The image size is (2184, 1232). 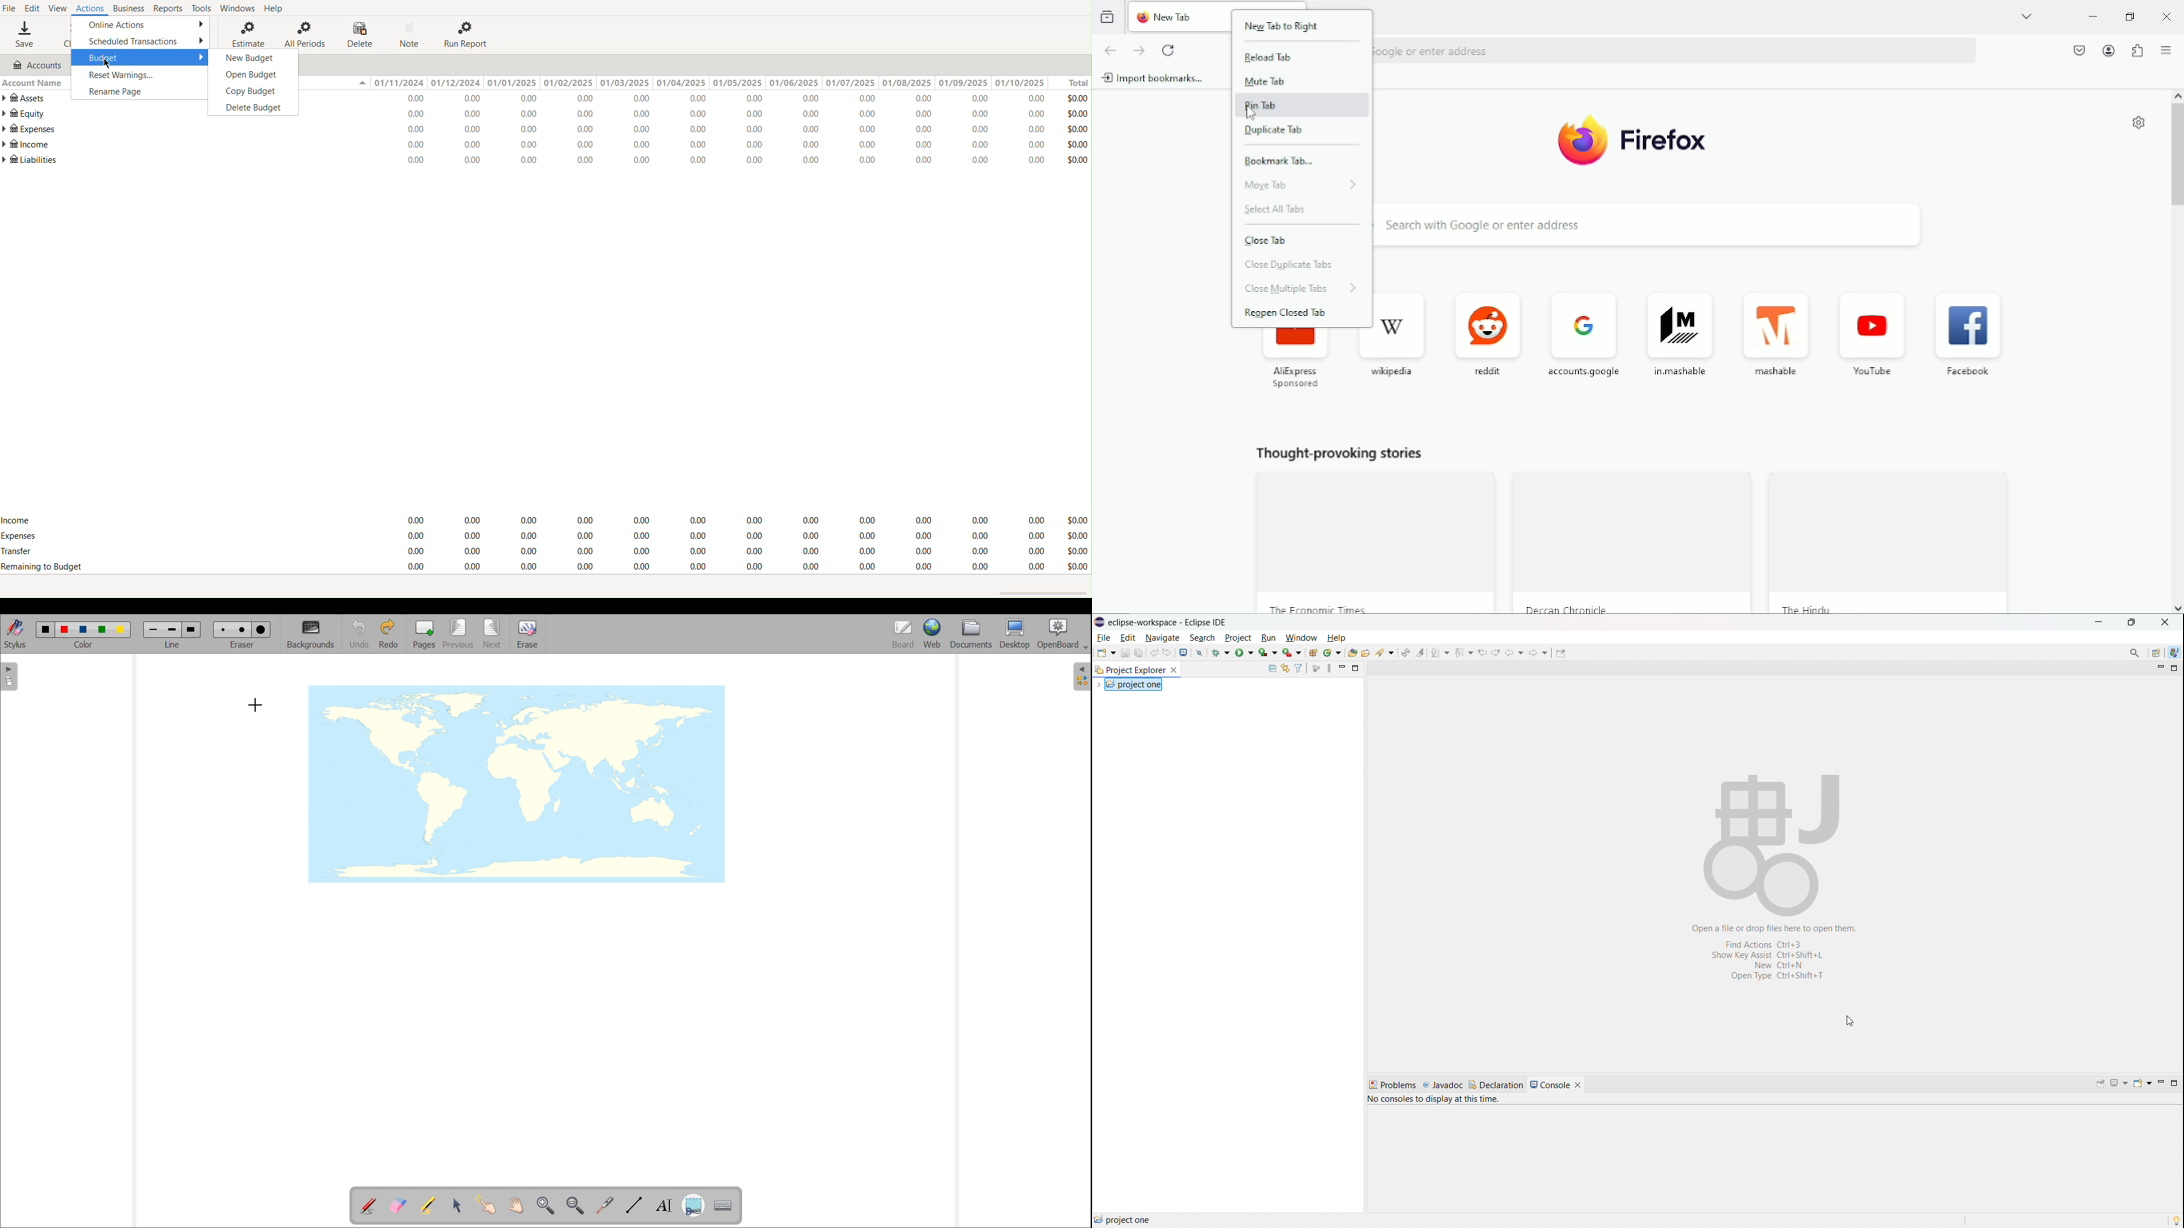 What do you see at coordinates (26, 98) in the screenshot?
I see `Assets` at bounding box center [26, 98].